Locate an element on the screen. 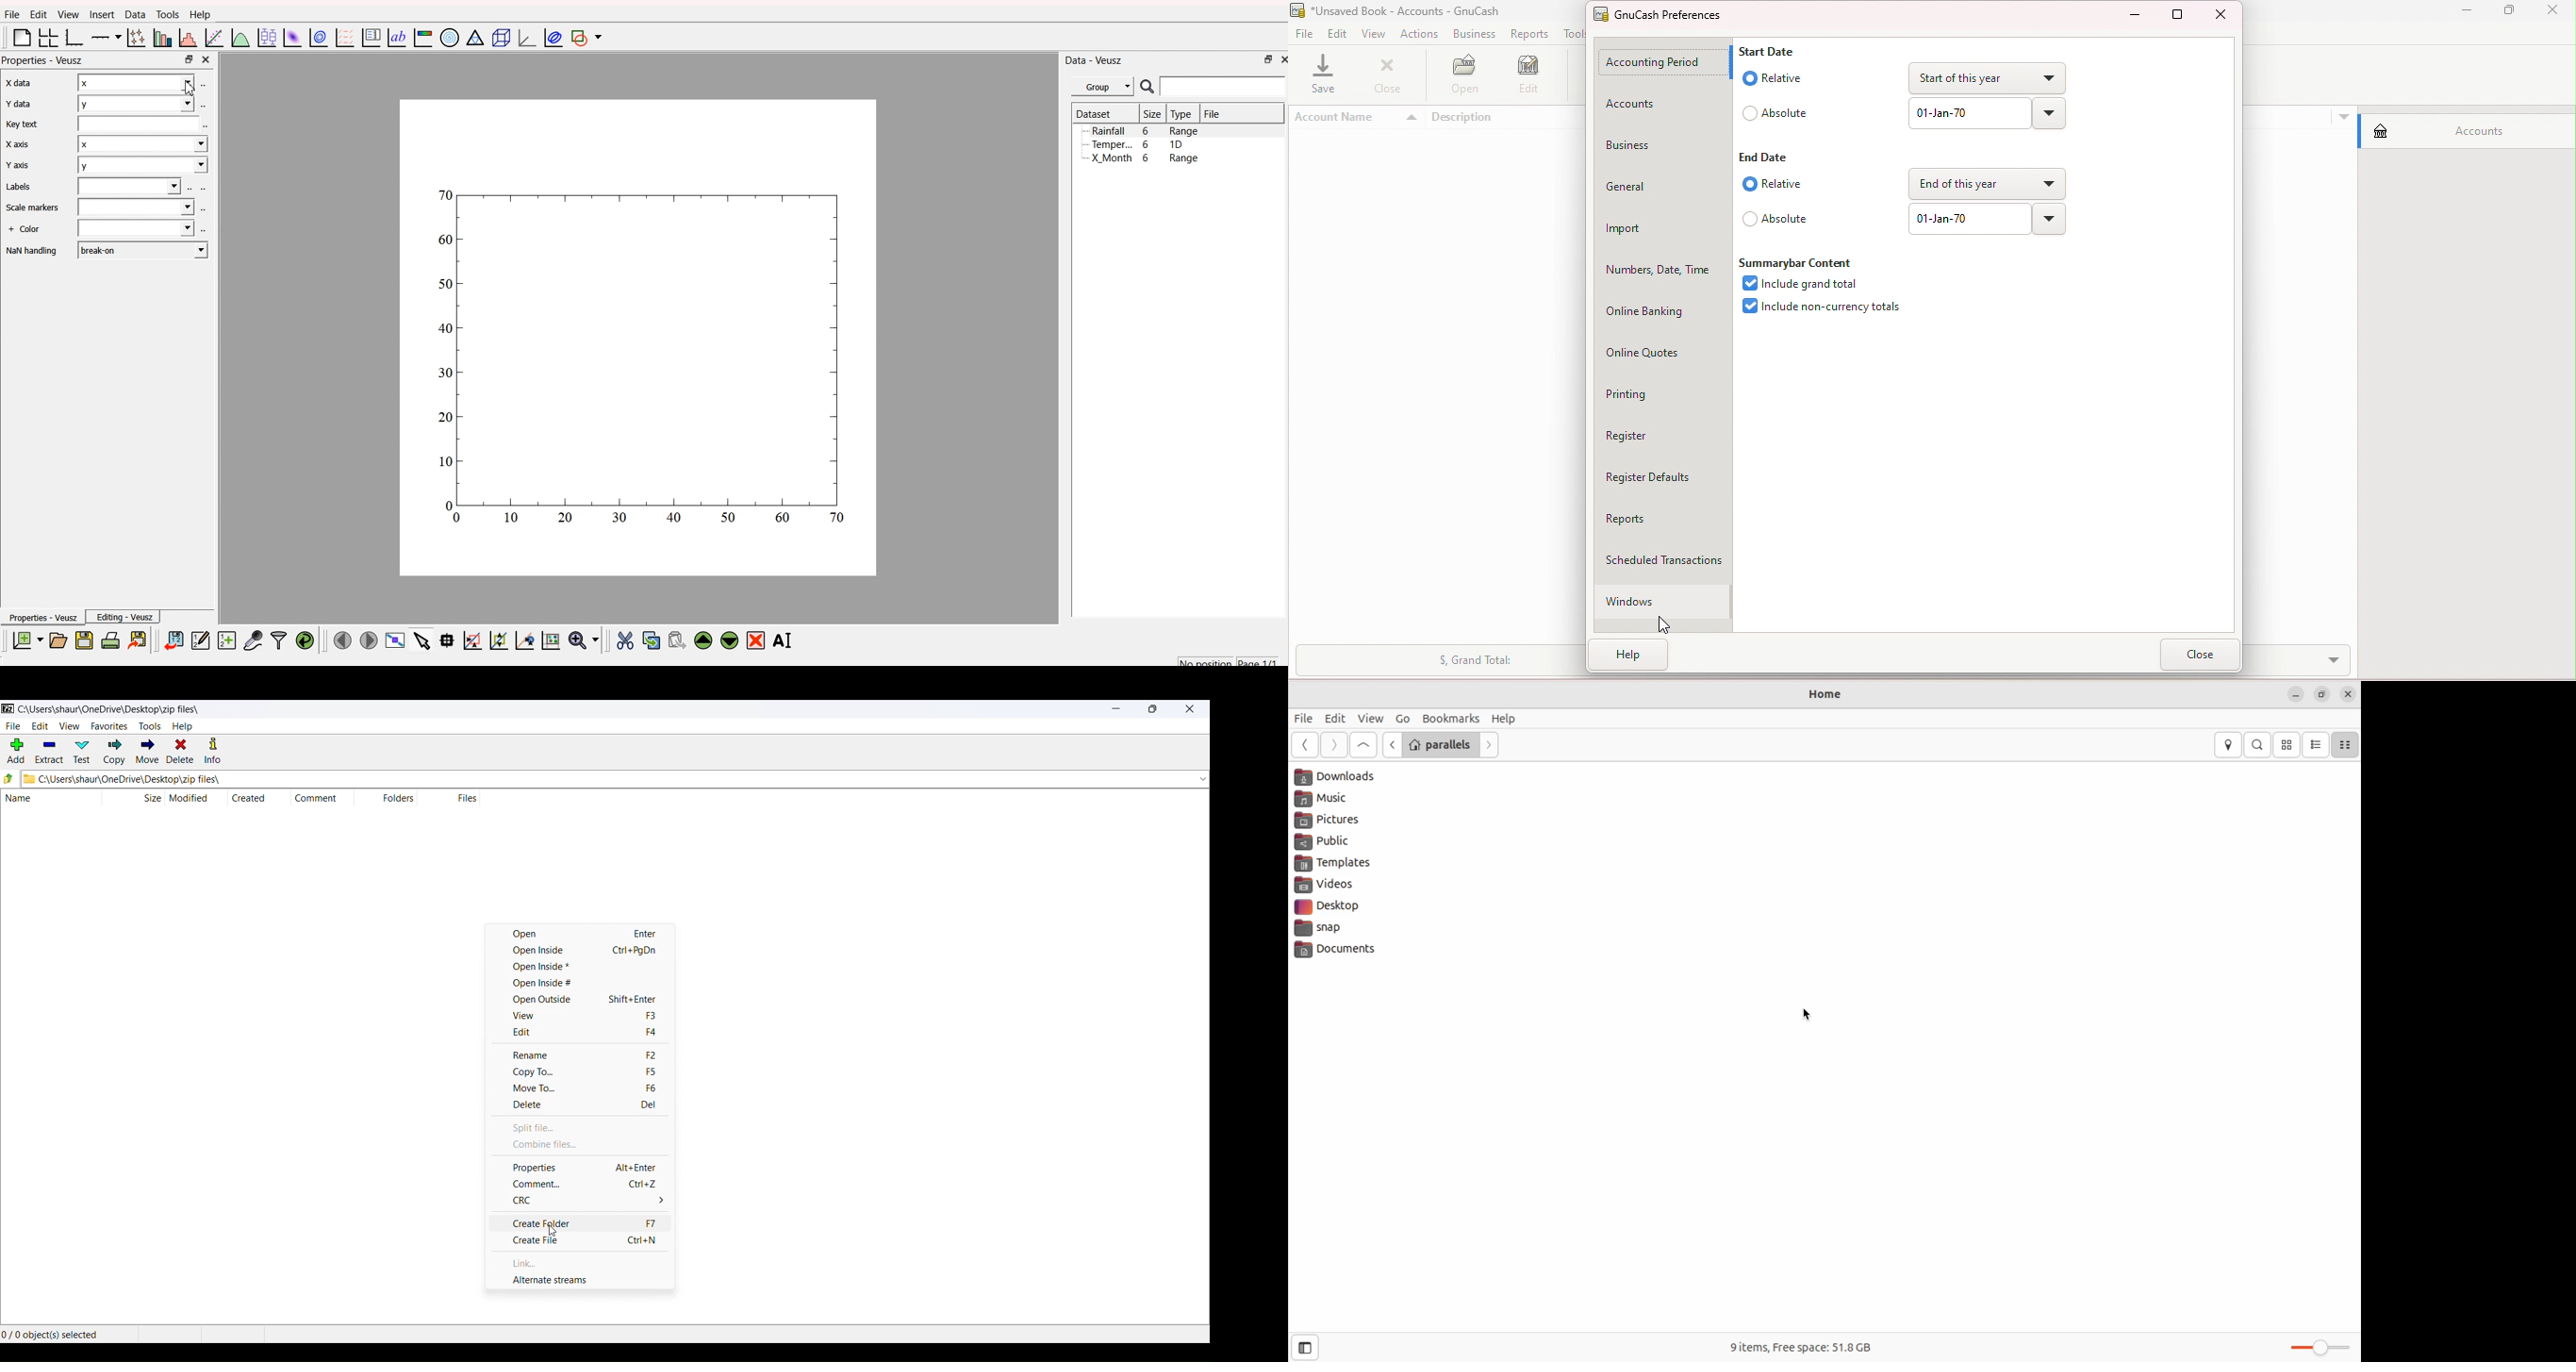  MOVE TO PARENT FOLDER is located at coordinates (9, 779).